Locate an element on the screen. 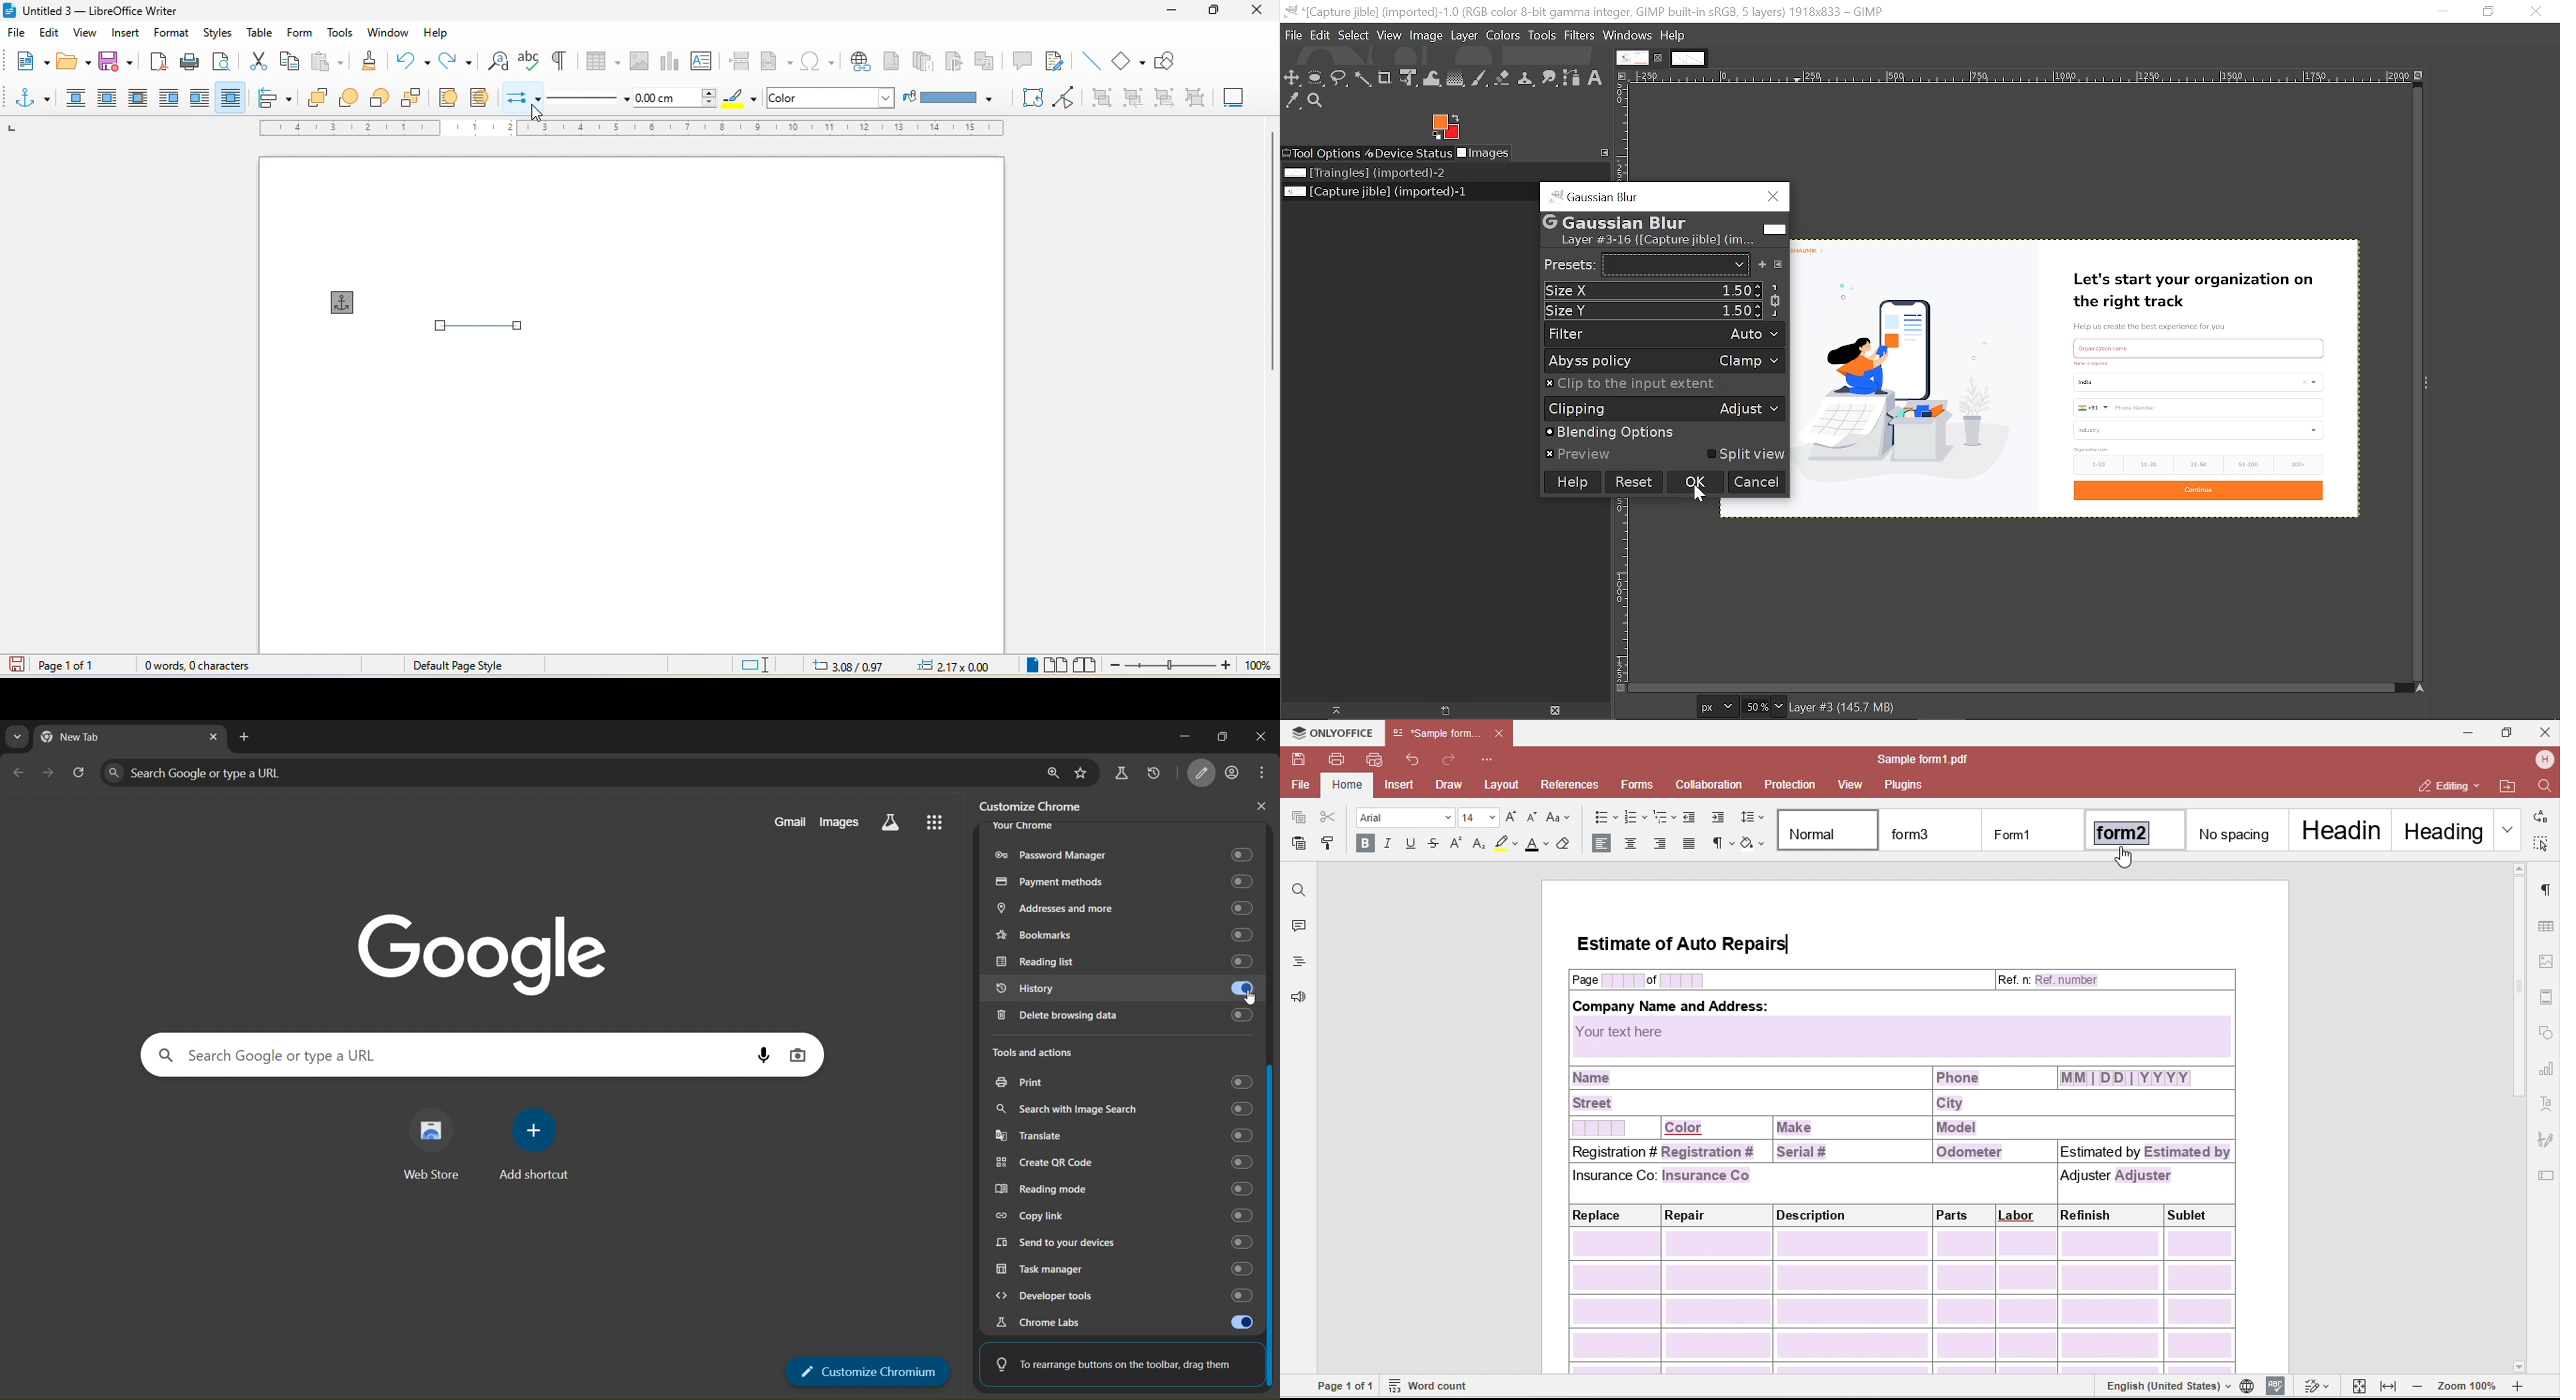 The width and height of the screenshot is (2576, 1400). Text tool is located at coordinates (1596, 79).